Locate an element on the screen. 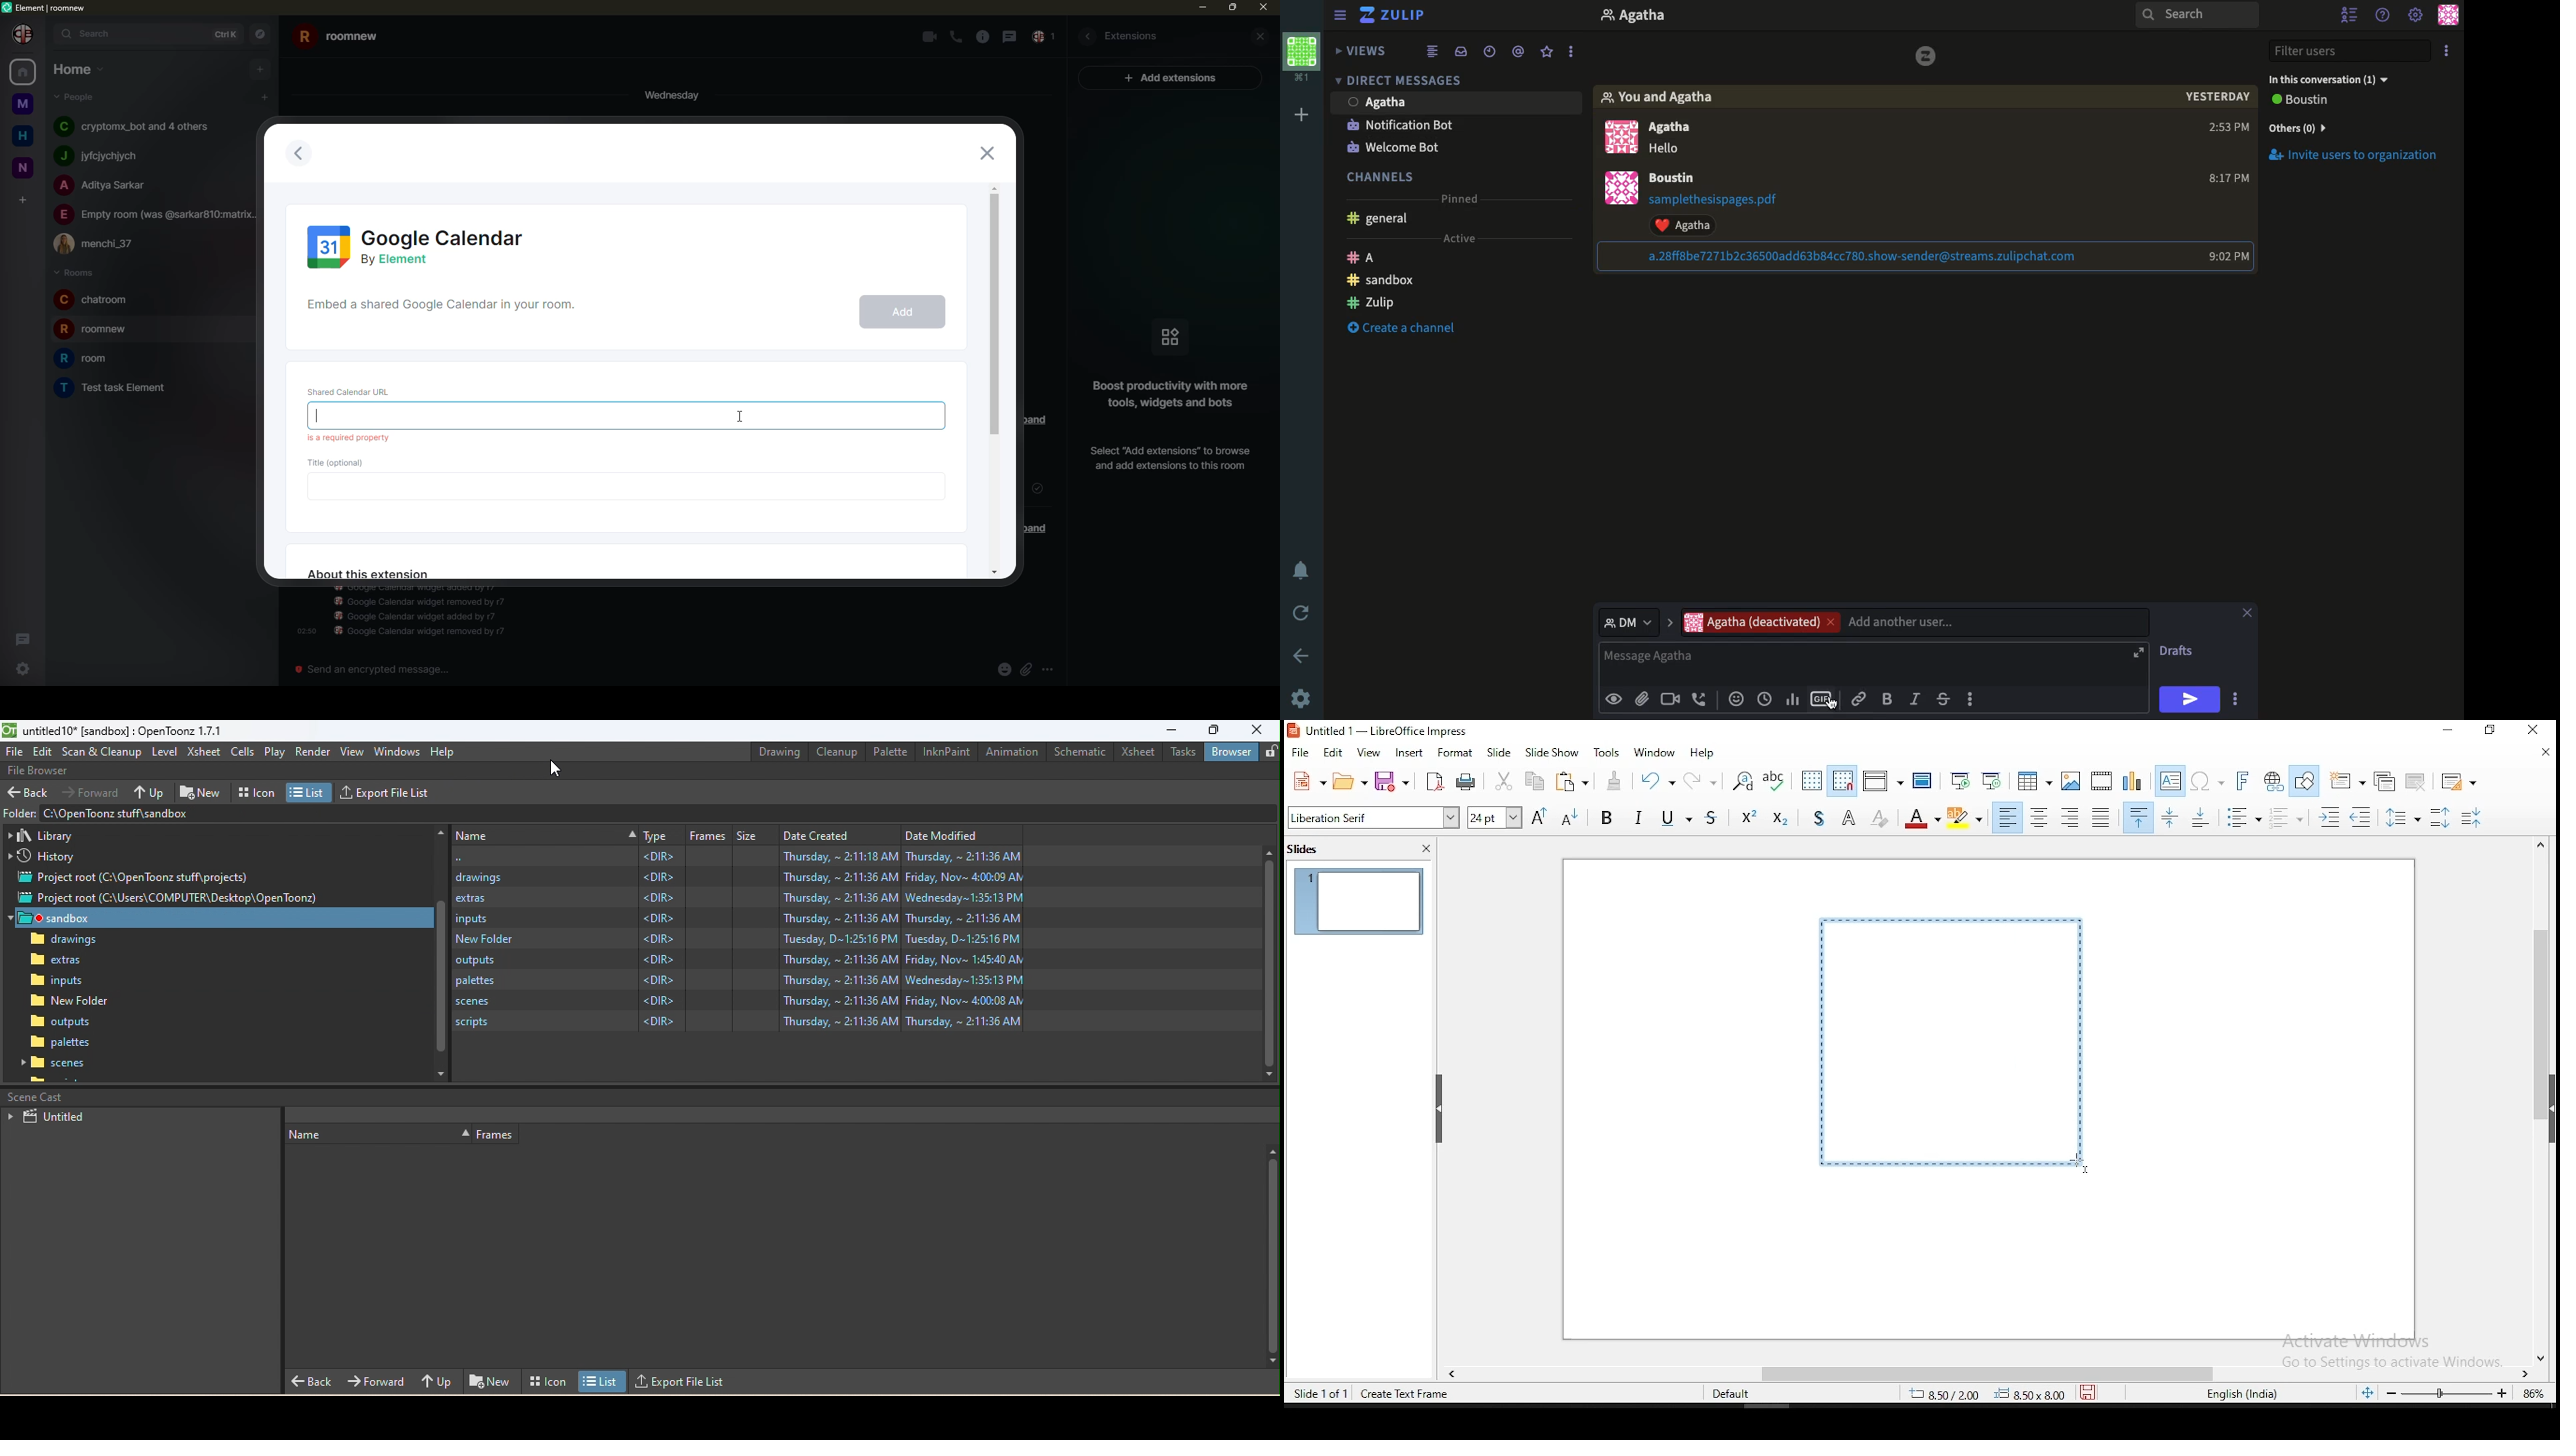  start from first slide is located at coordinates (1957, 783).